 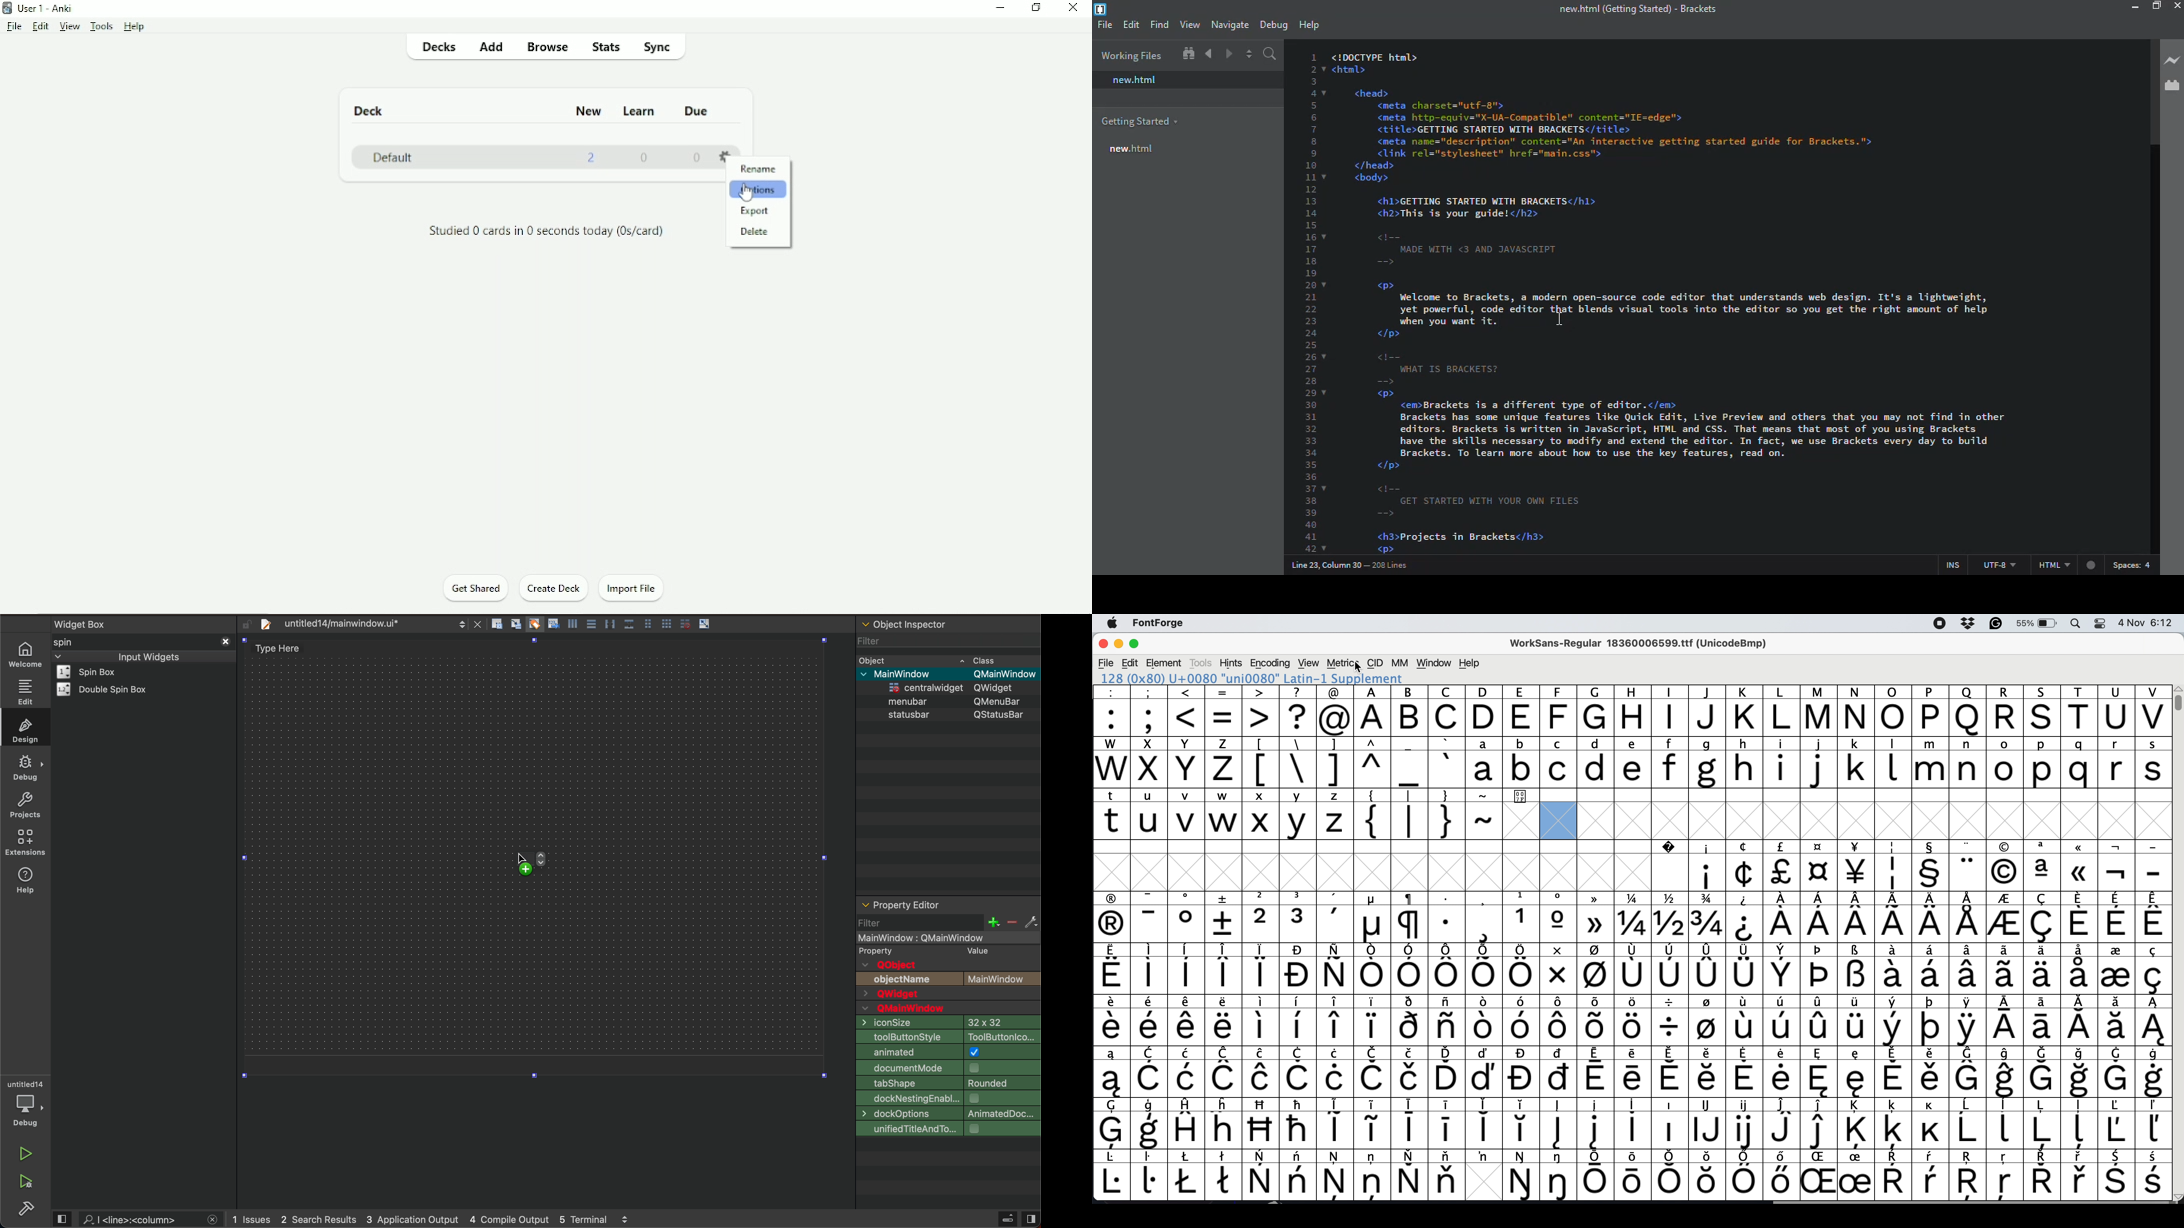 What do you see at coordinates (1273, 26) in the screenshot?
I see `debug` at bounding box center [1273, 26].